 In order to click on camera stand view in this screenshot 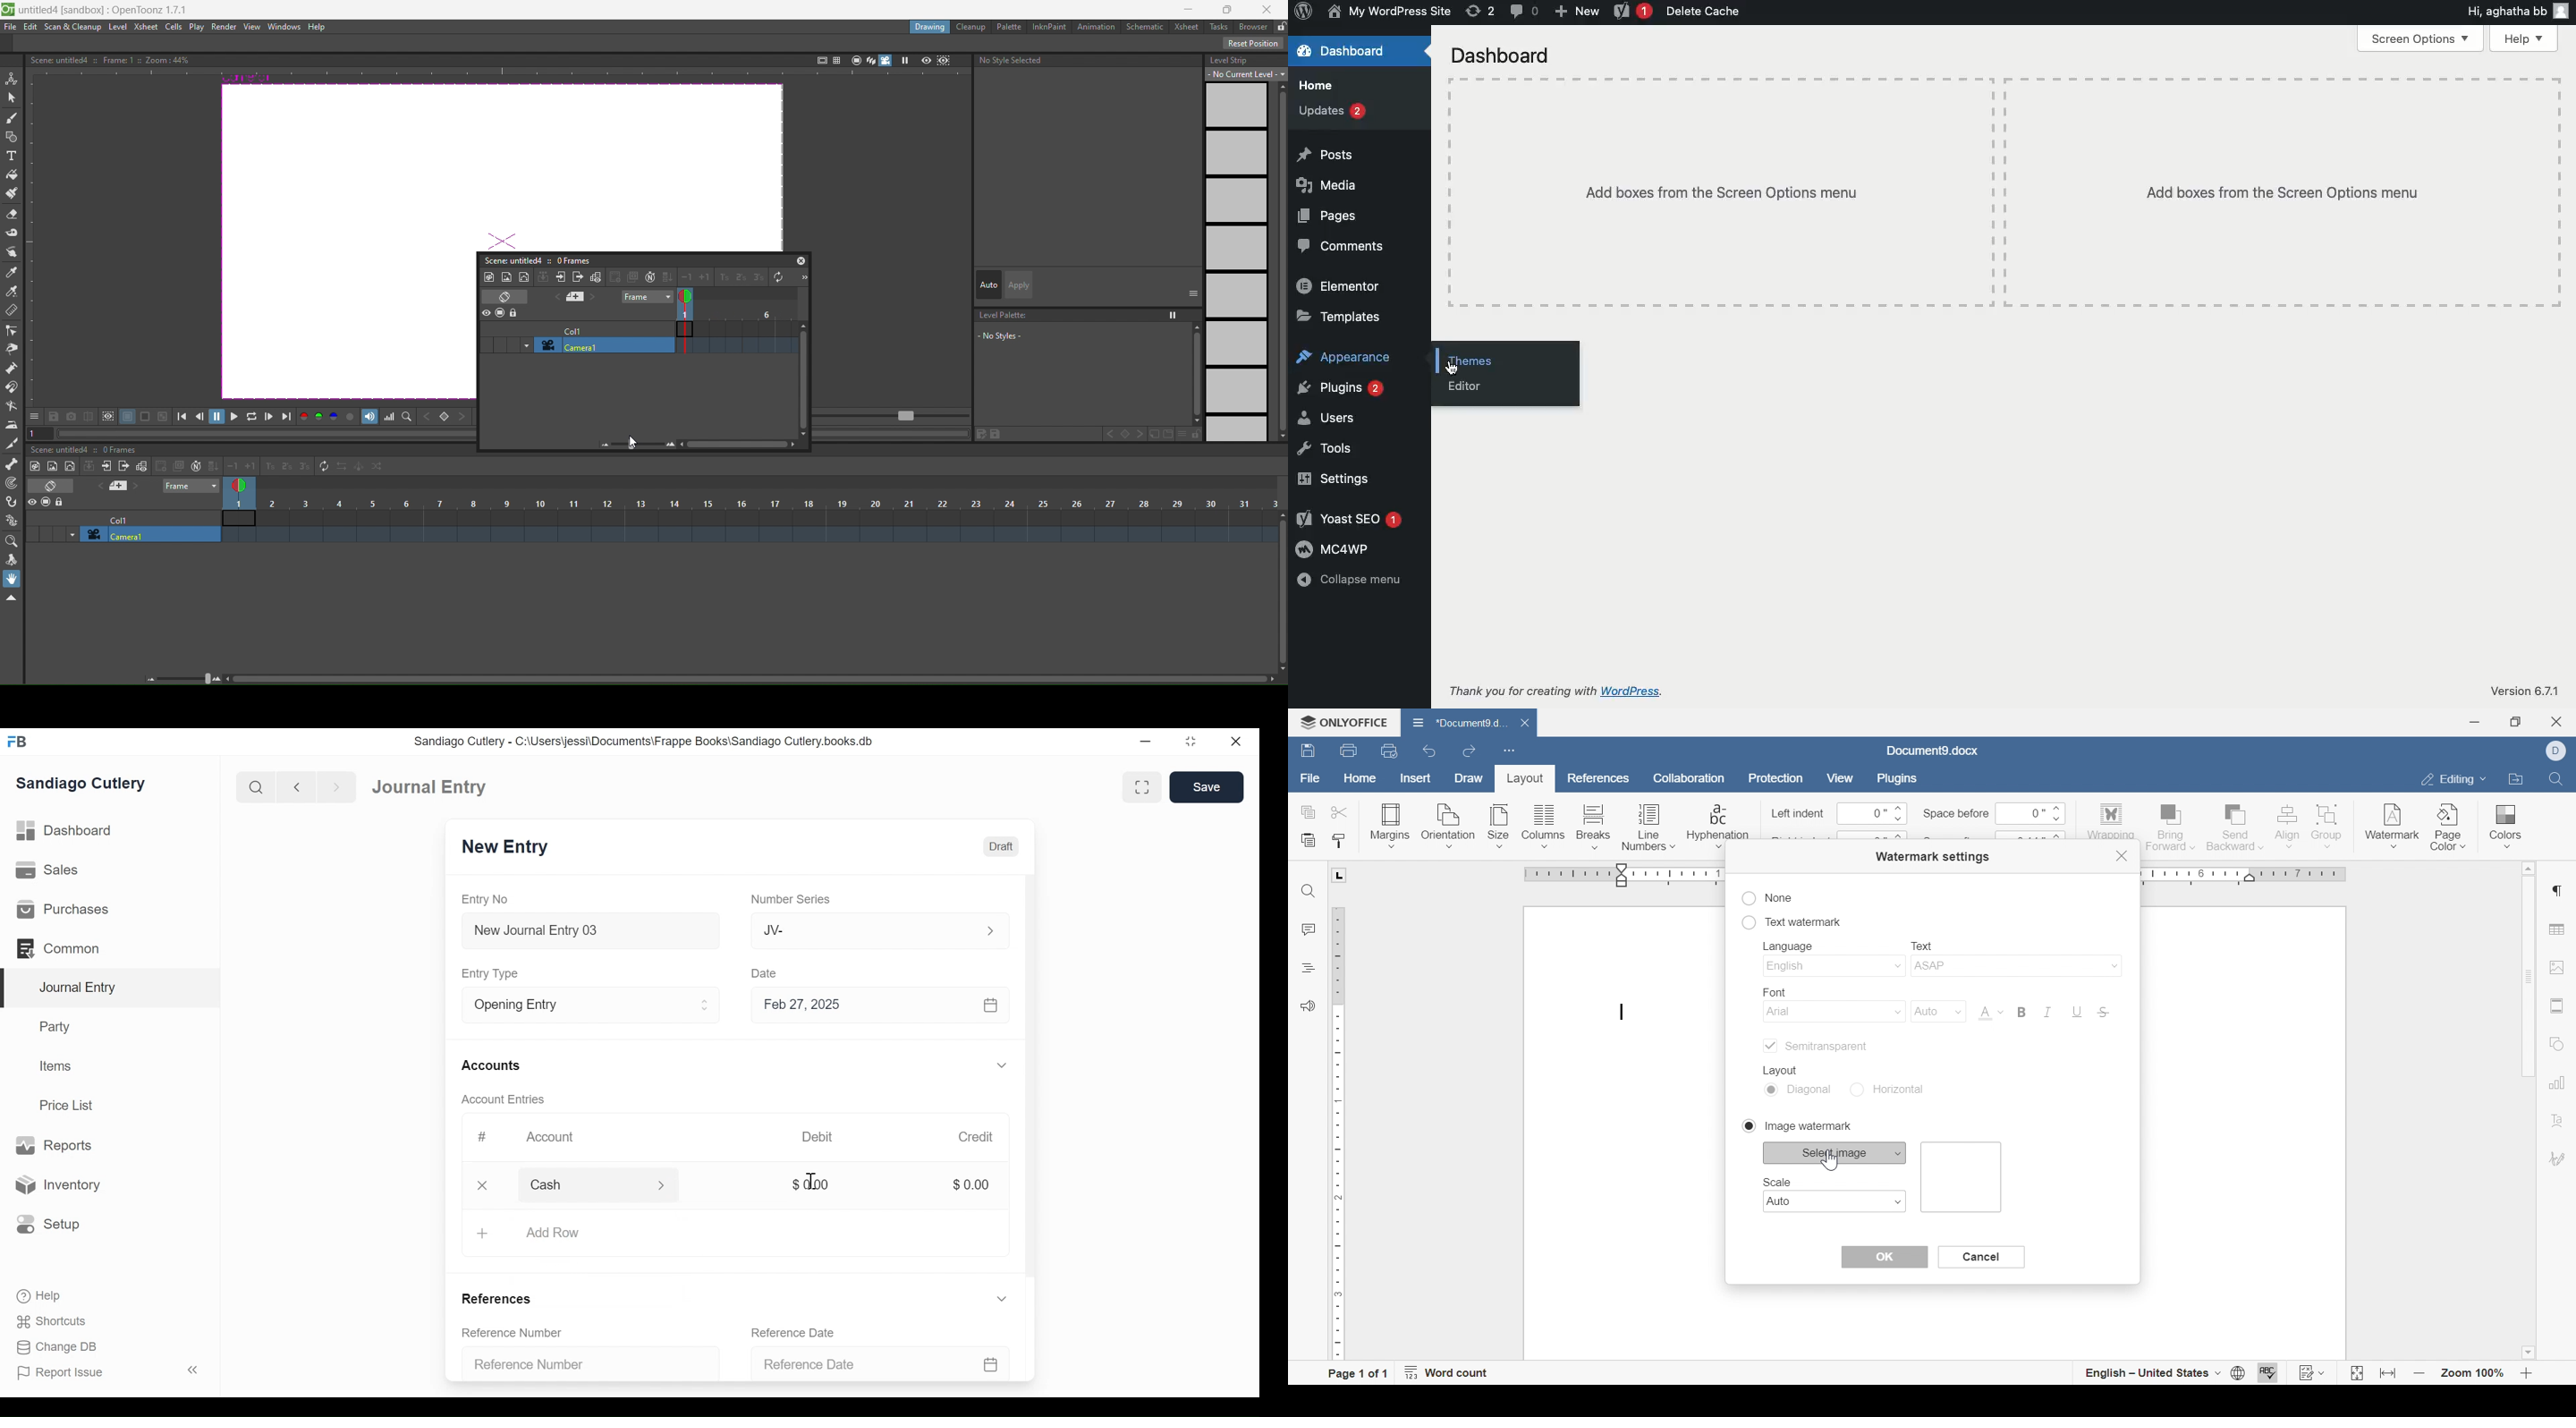, I will do `click(854, 59)`.